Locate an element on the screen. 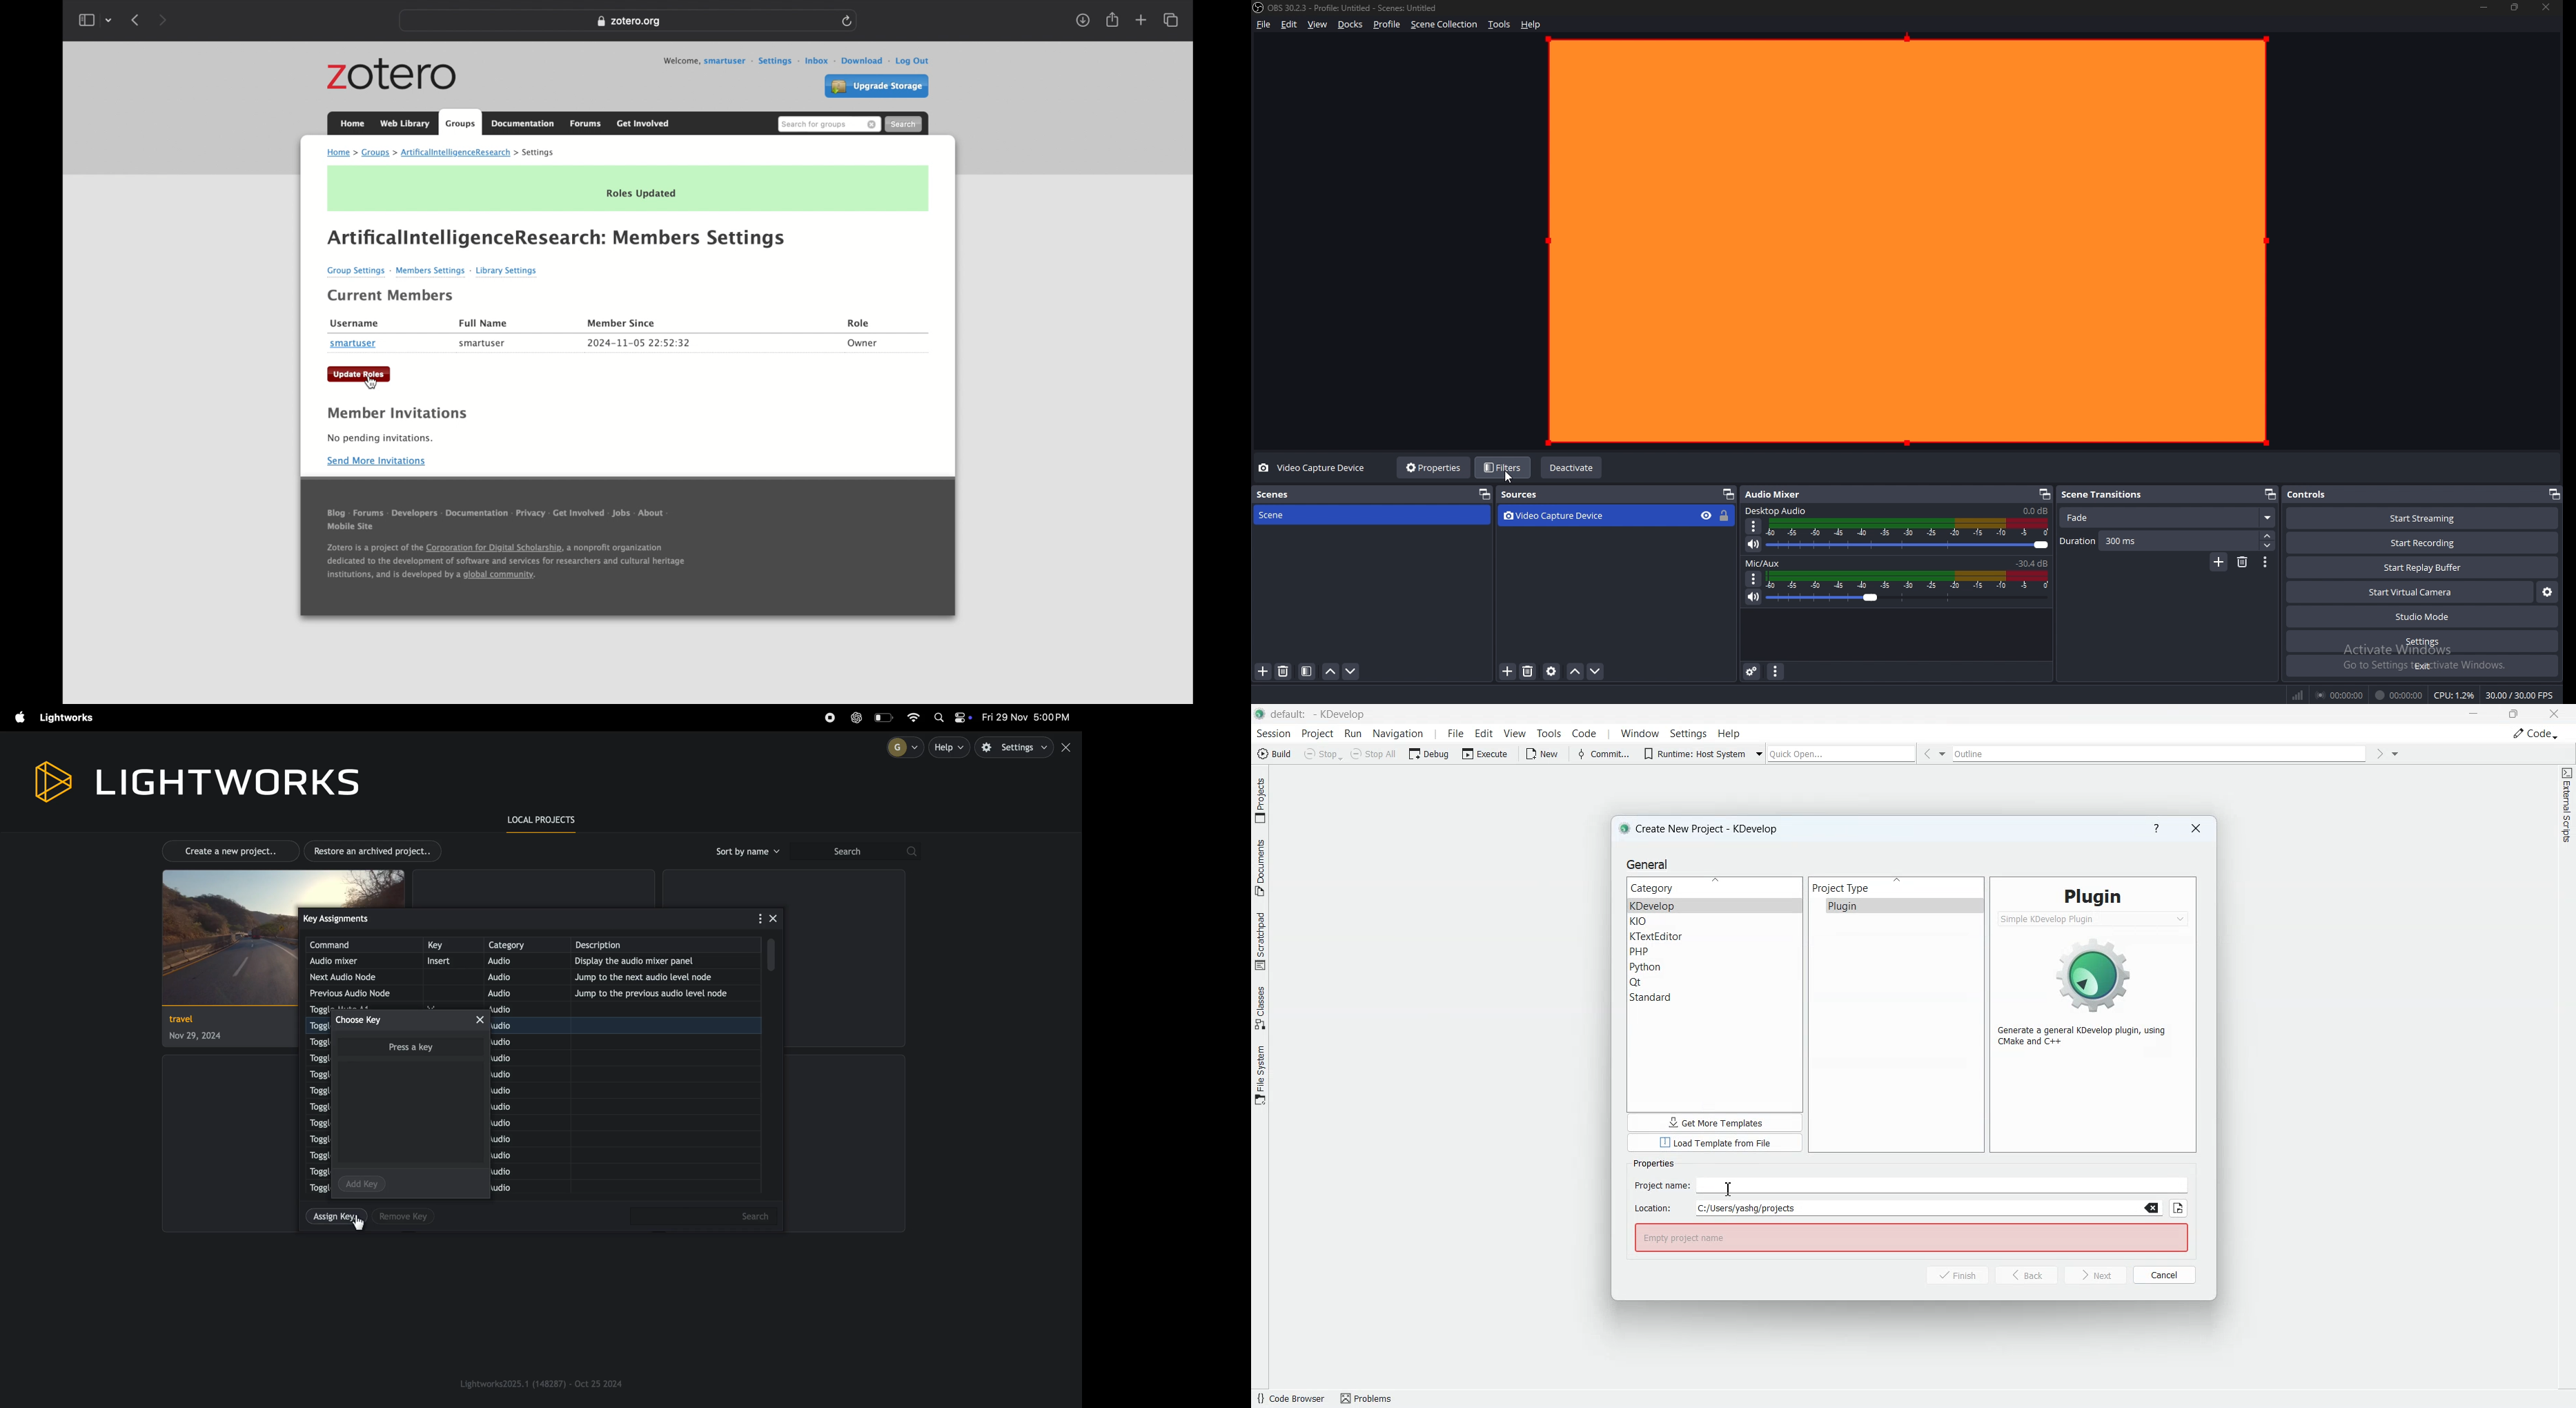  cursor is located at coordinates (1508, 478).